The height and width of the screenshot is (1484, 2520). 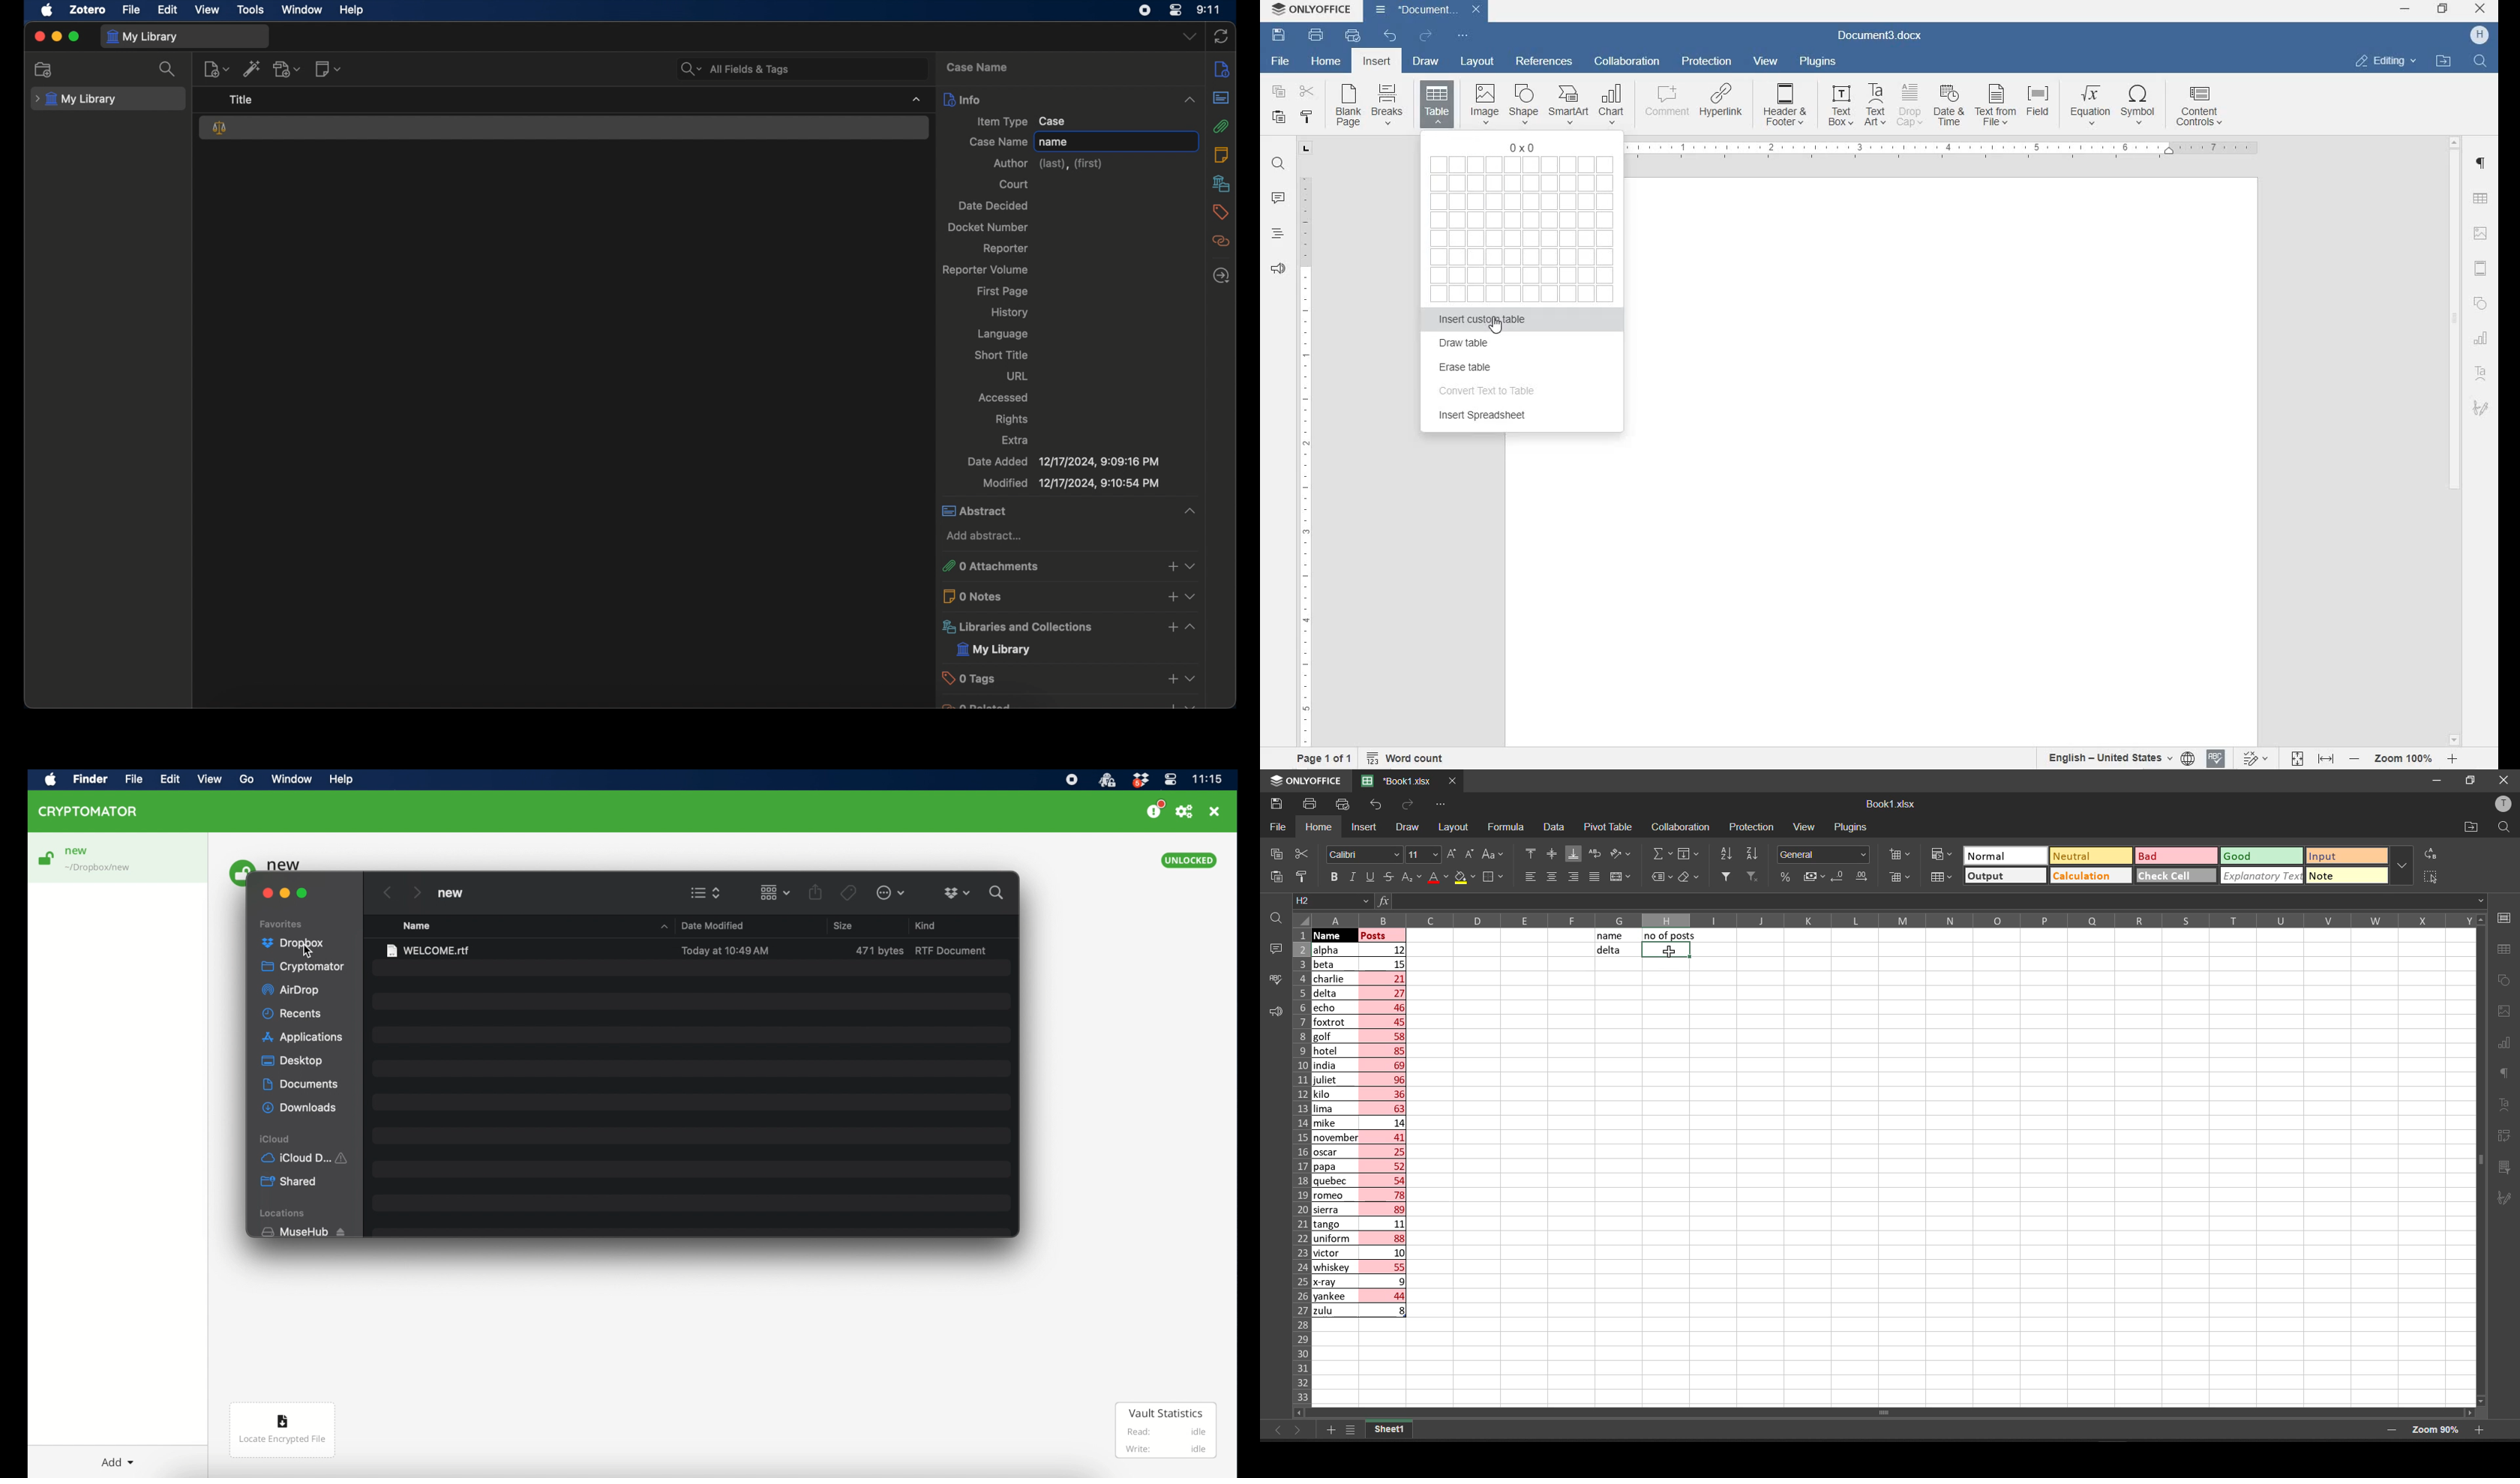 I want to click on feedback and support, so click(x=1272, y=1012).